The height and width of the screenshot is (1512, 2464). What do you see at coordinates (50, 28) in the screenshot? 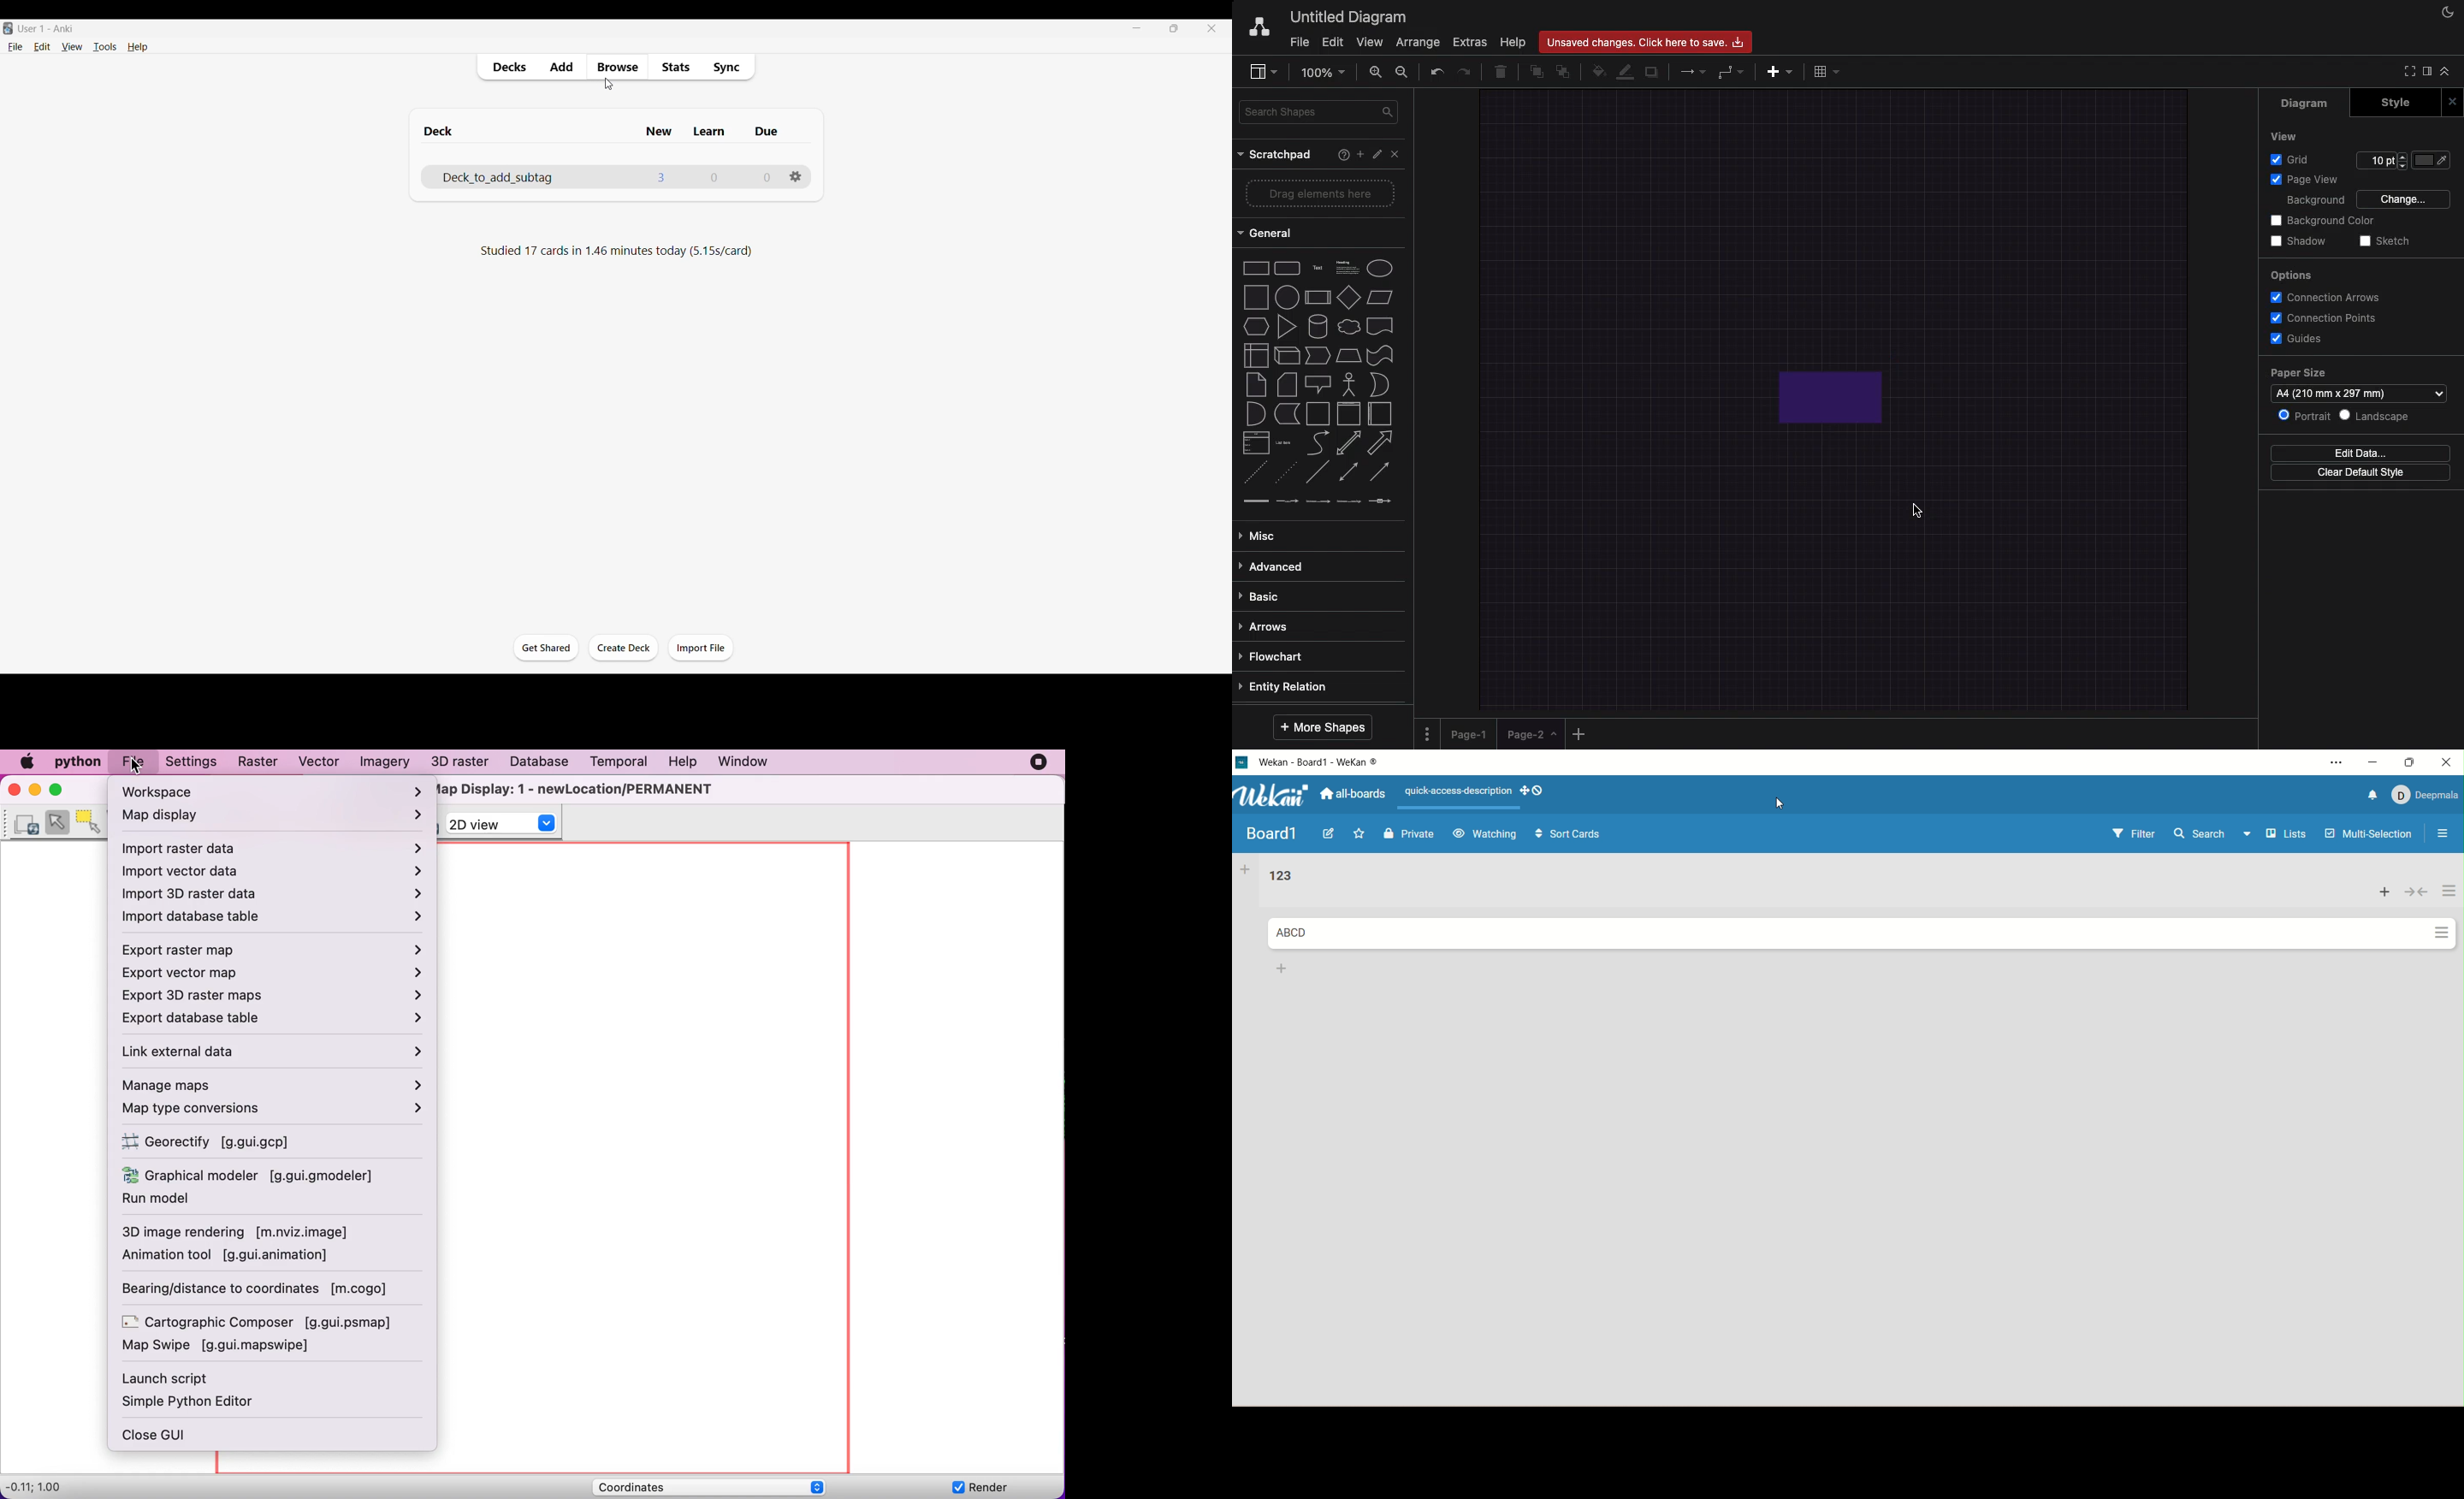
I see `User 1 - Anki` at bounding box center [50, 28].